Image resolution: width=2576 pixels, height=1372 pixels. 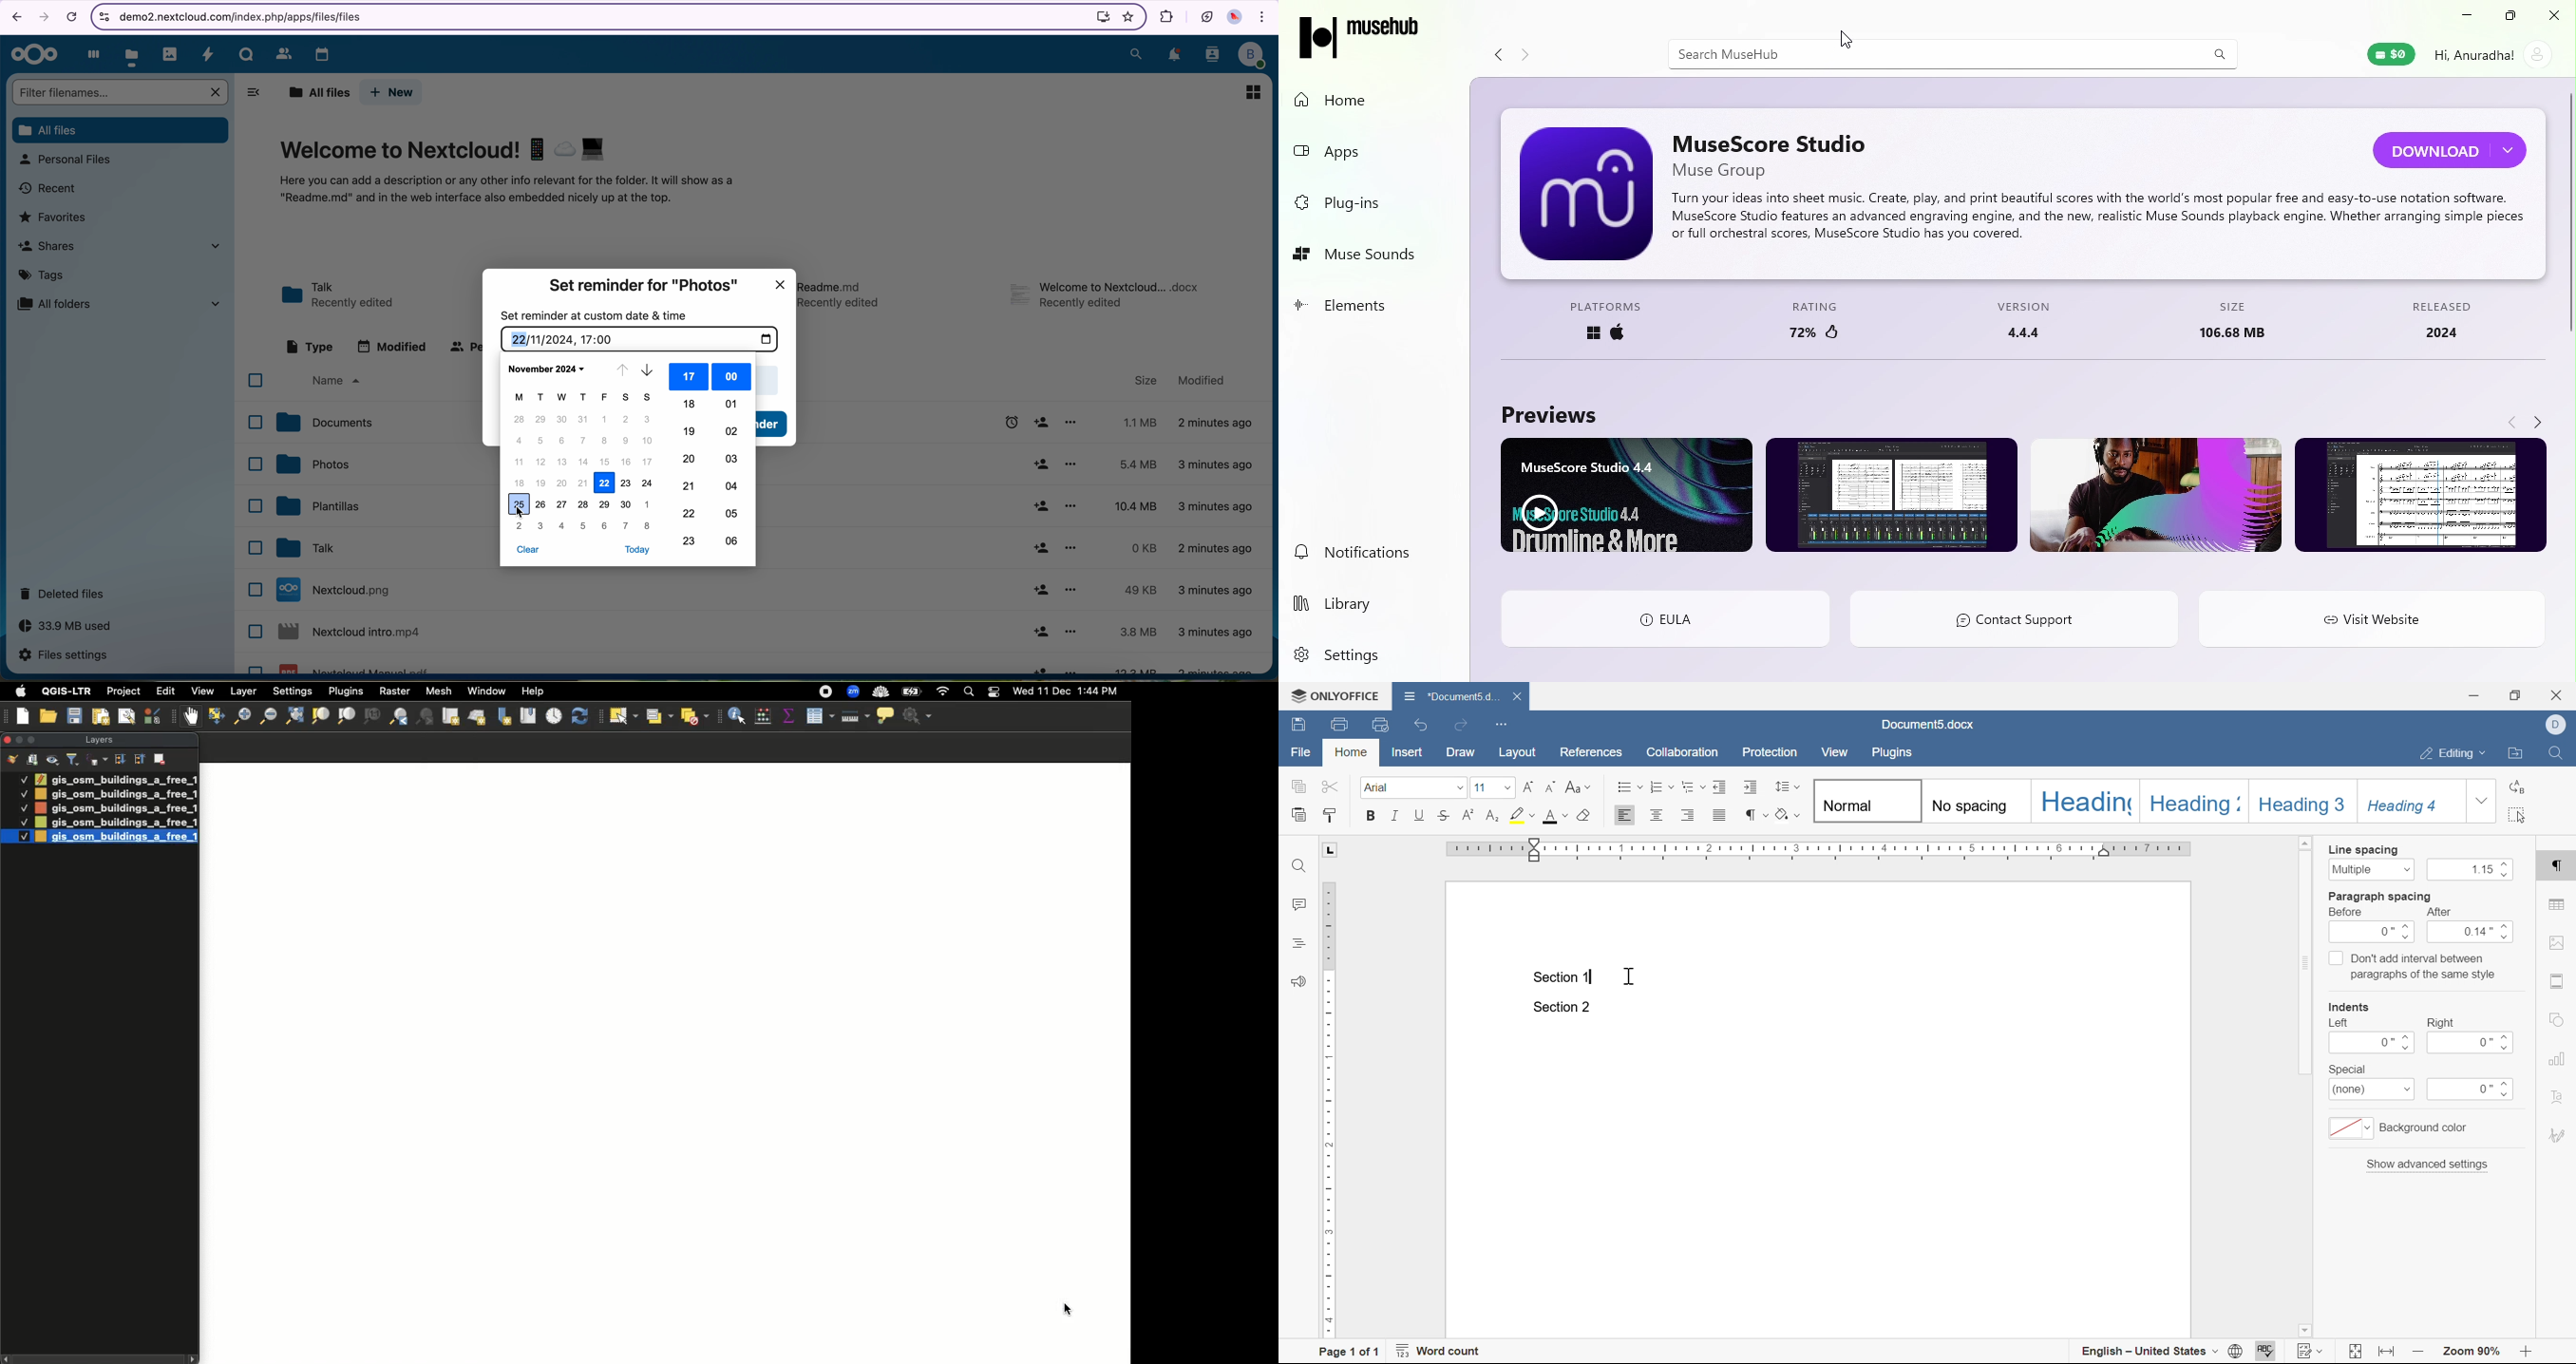 What do you see at coordinates (1629, 787) in the screenshot?
I see `bullets` at bounding box center [1629, 787].